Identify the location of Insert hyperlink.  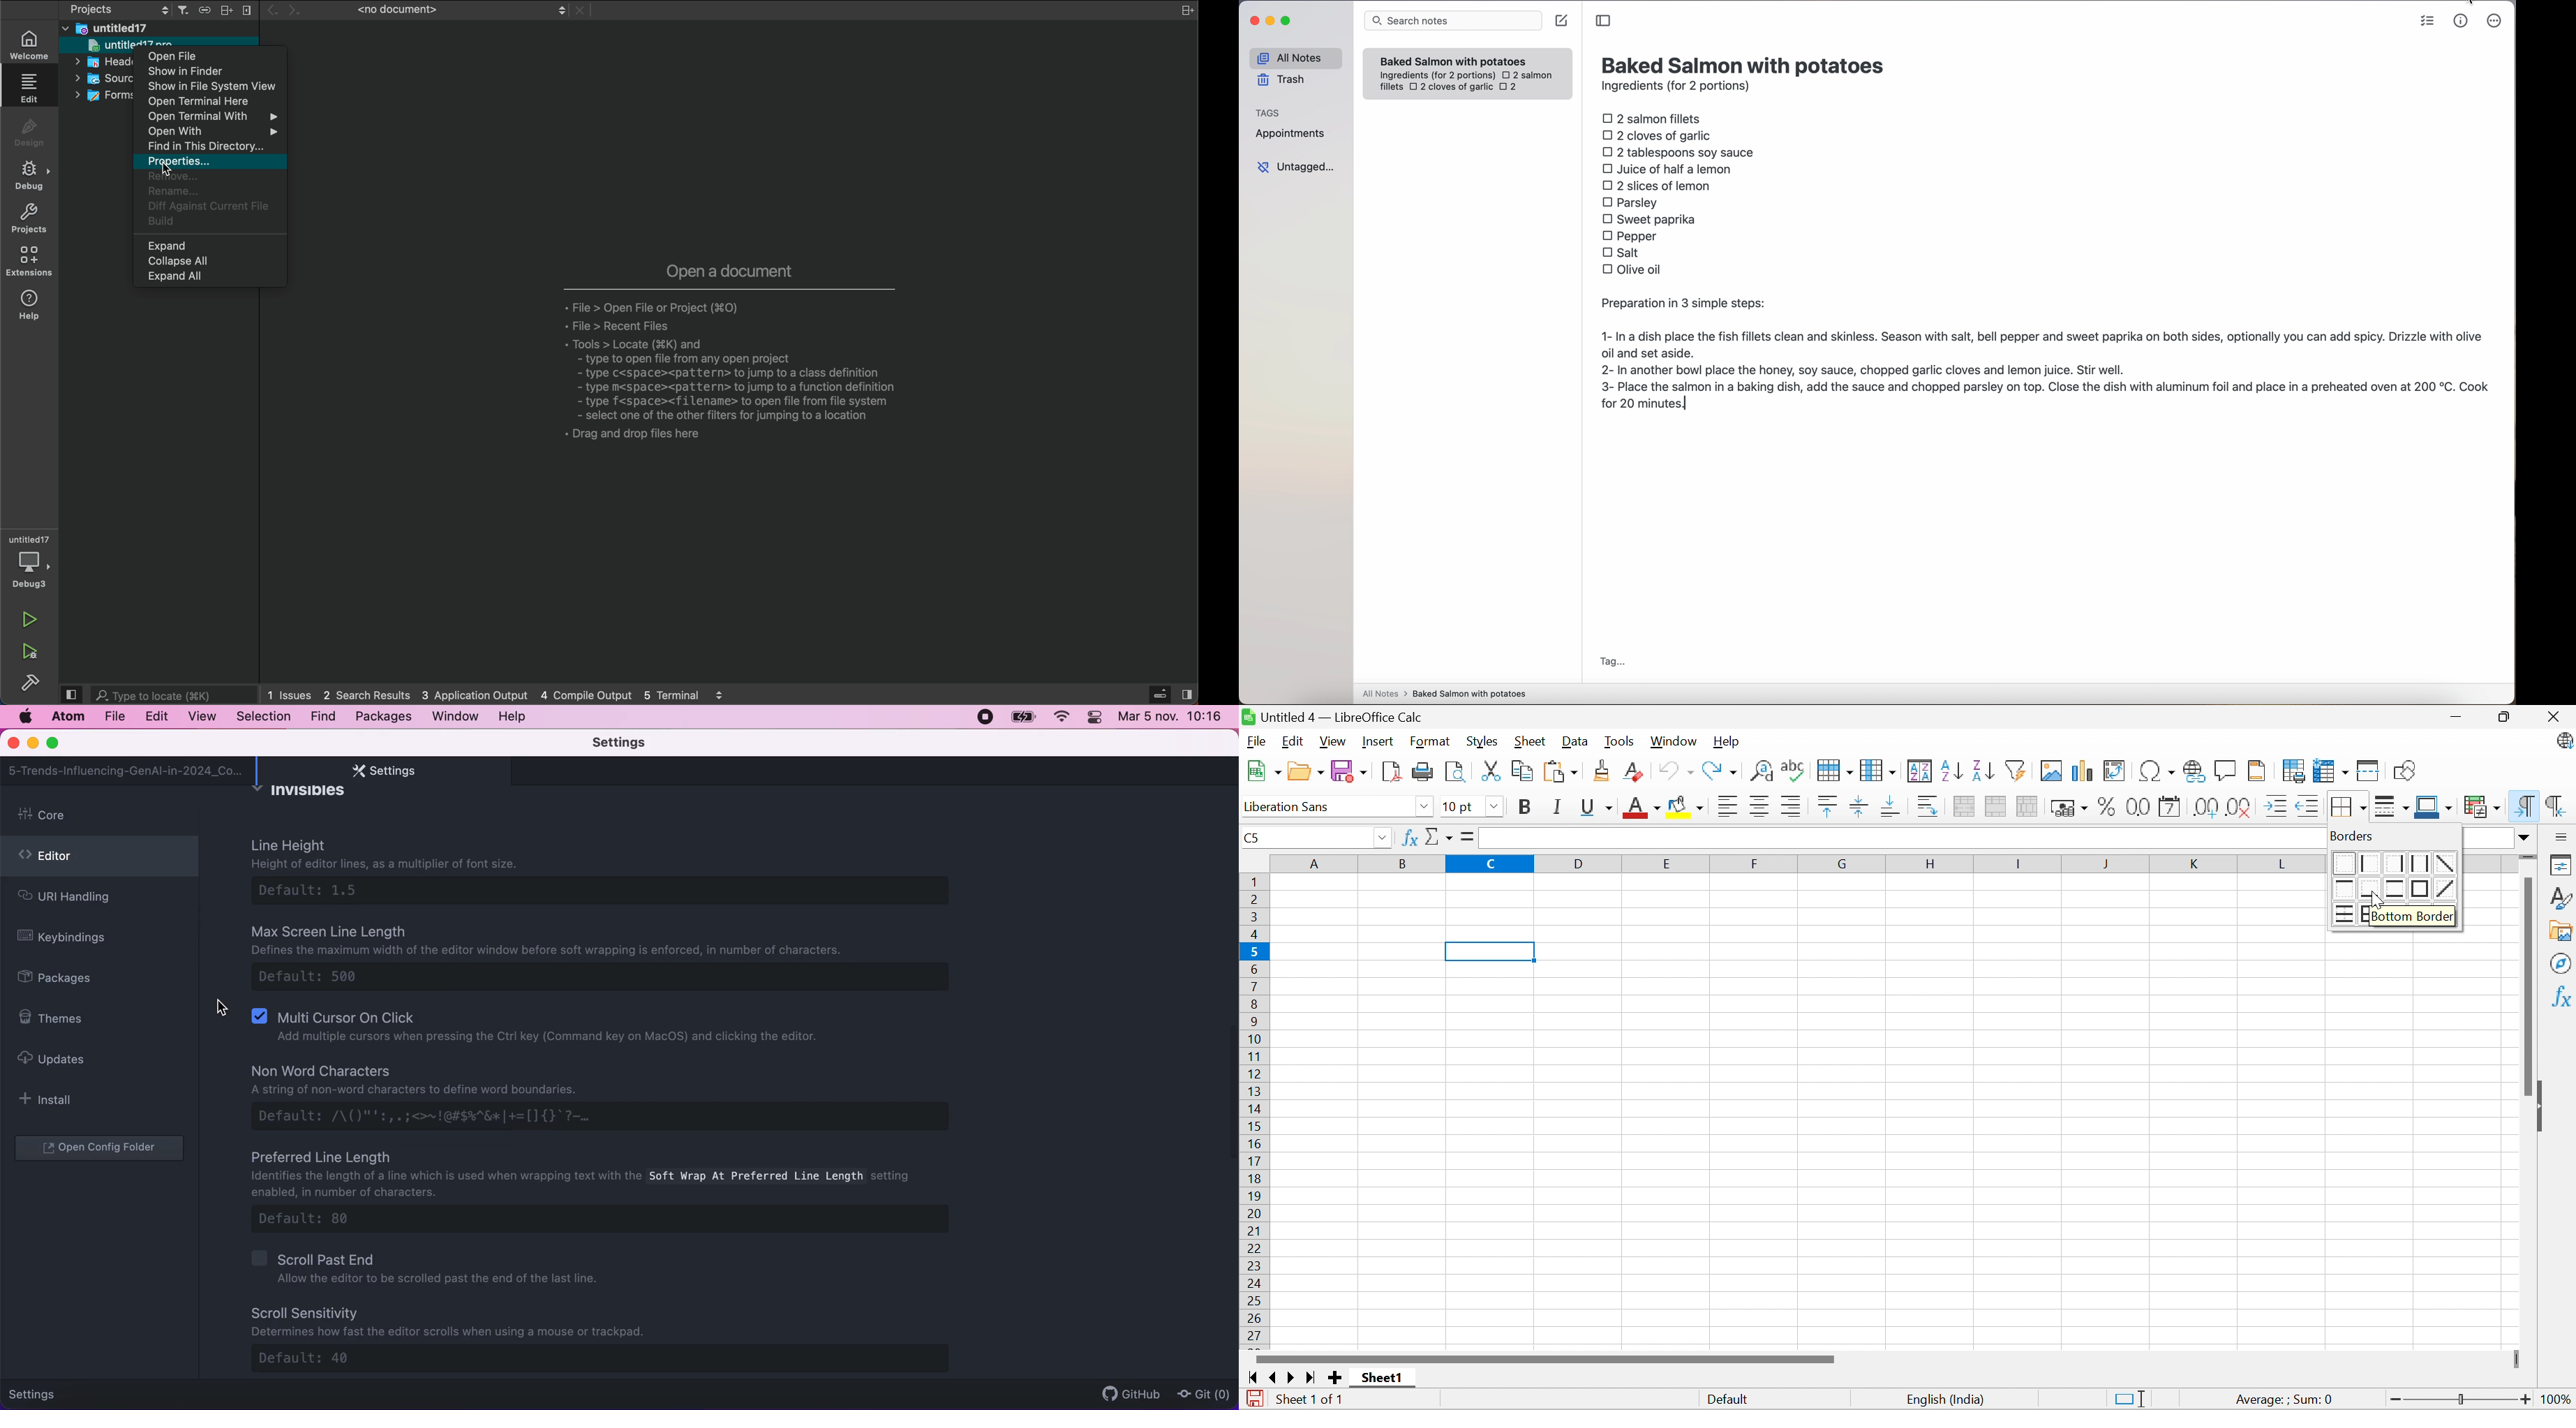
(2191, 771).